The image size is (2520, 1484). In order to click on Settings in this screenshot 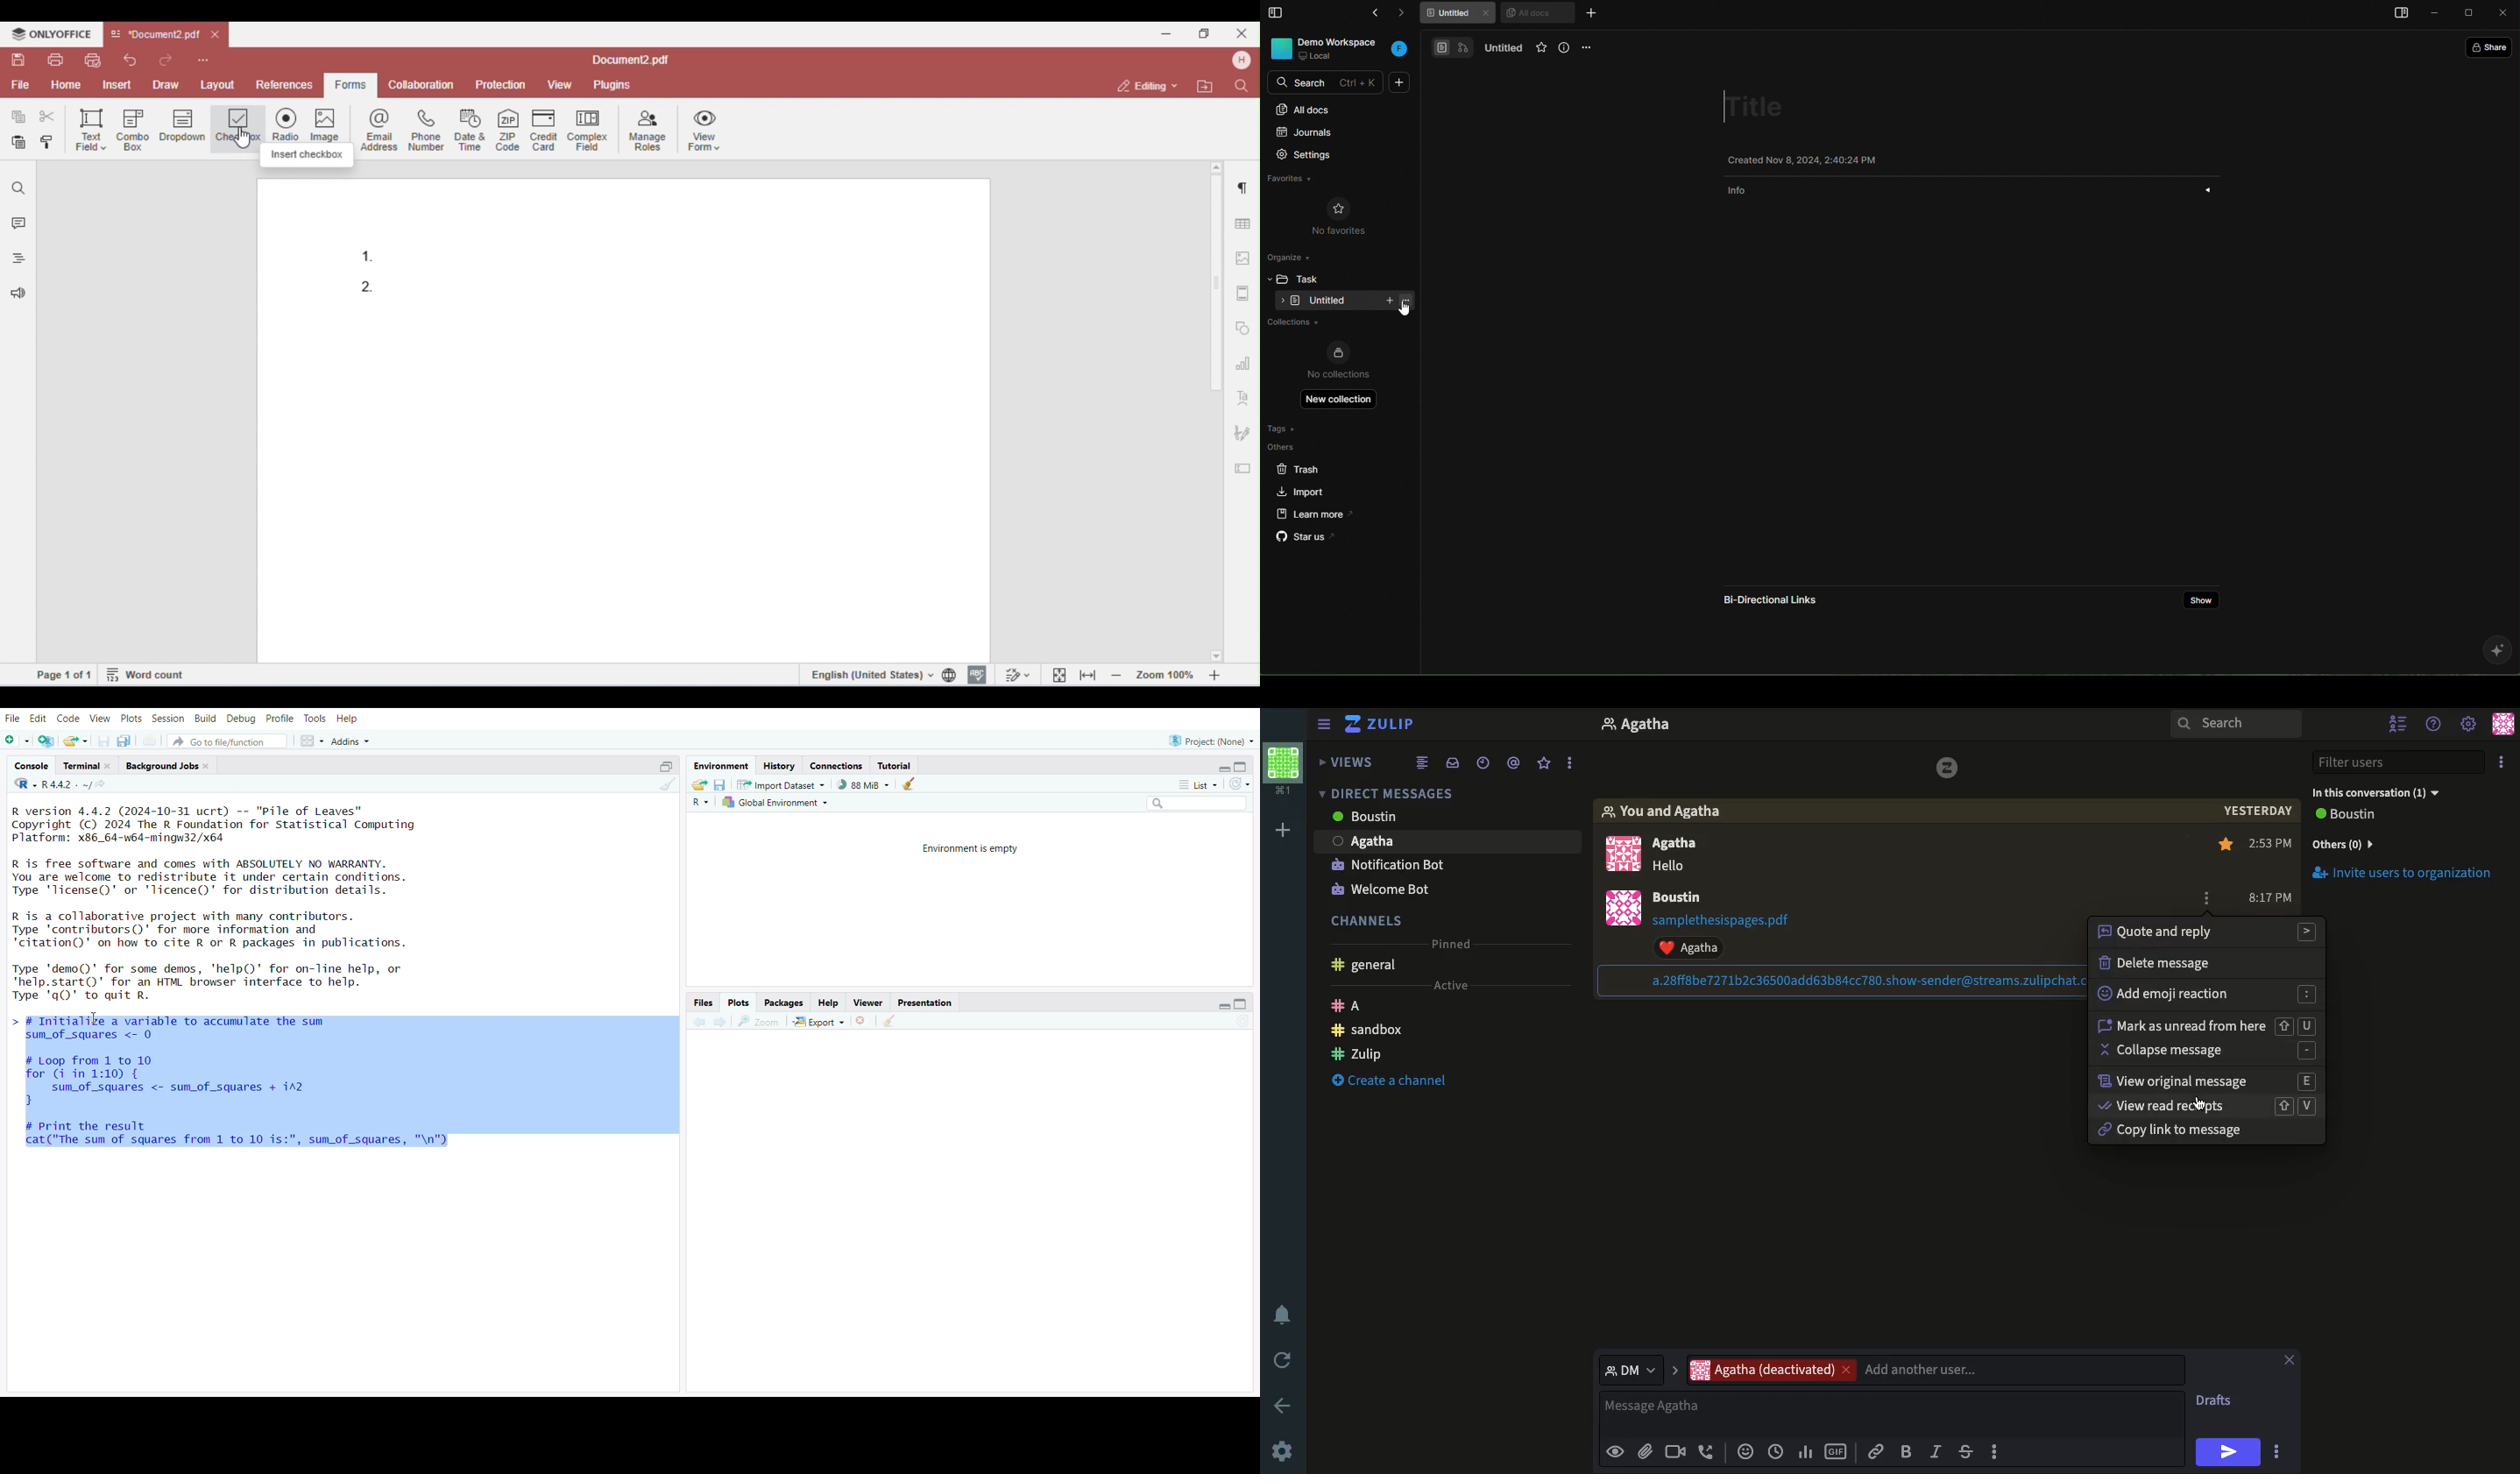, I will do `click(1282, 1453)`.